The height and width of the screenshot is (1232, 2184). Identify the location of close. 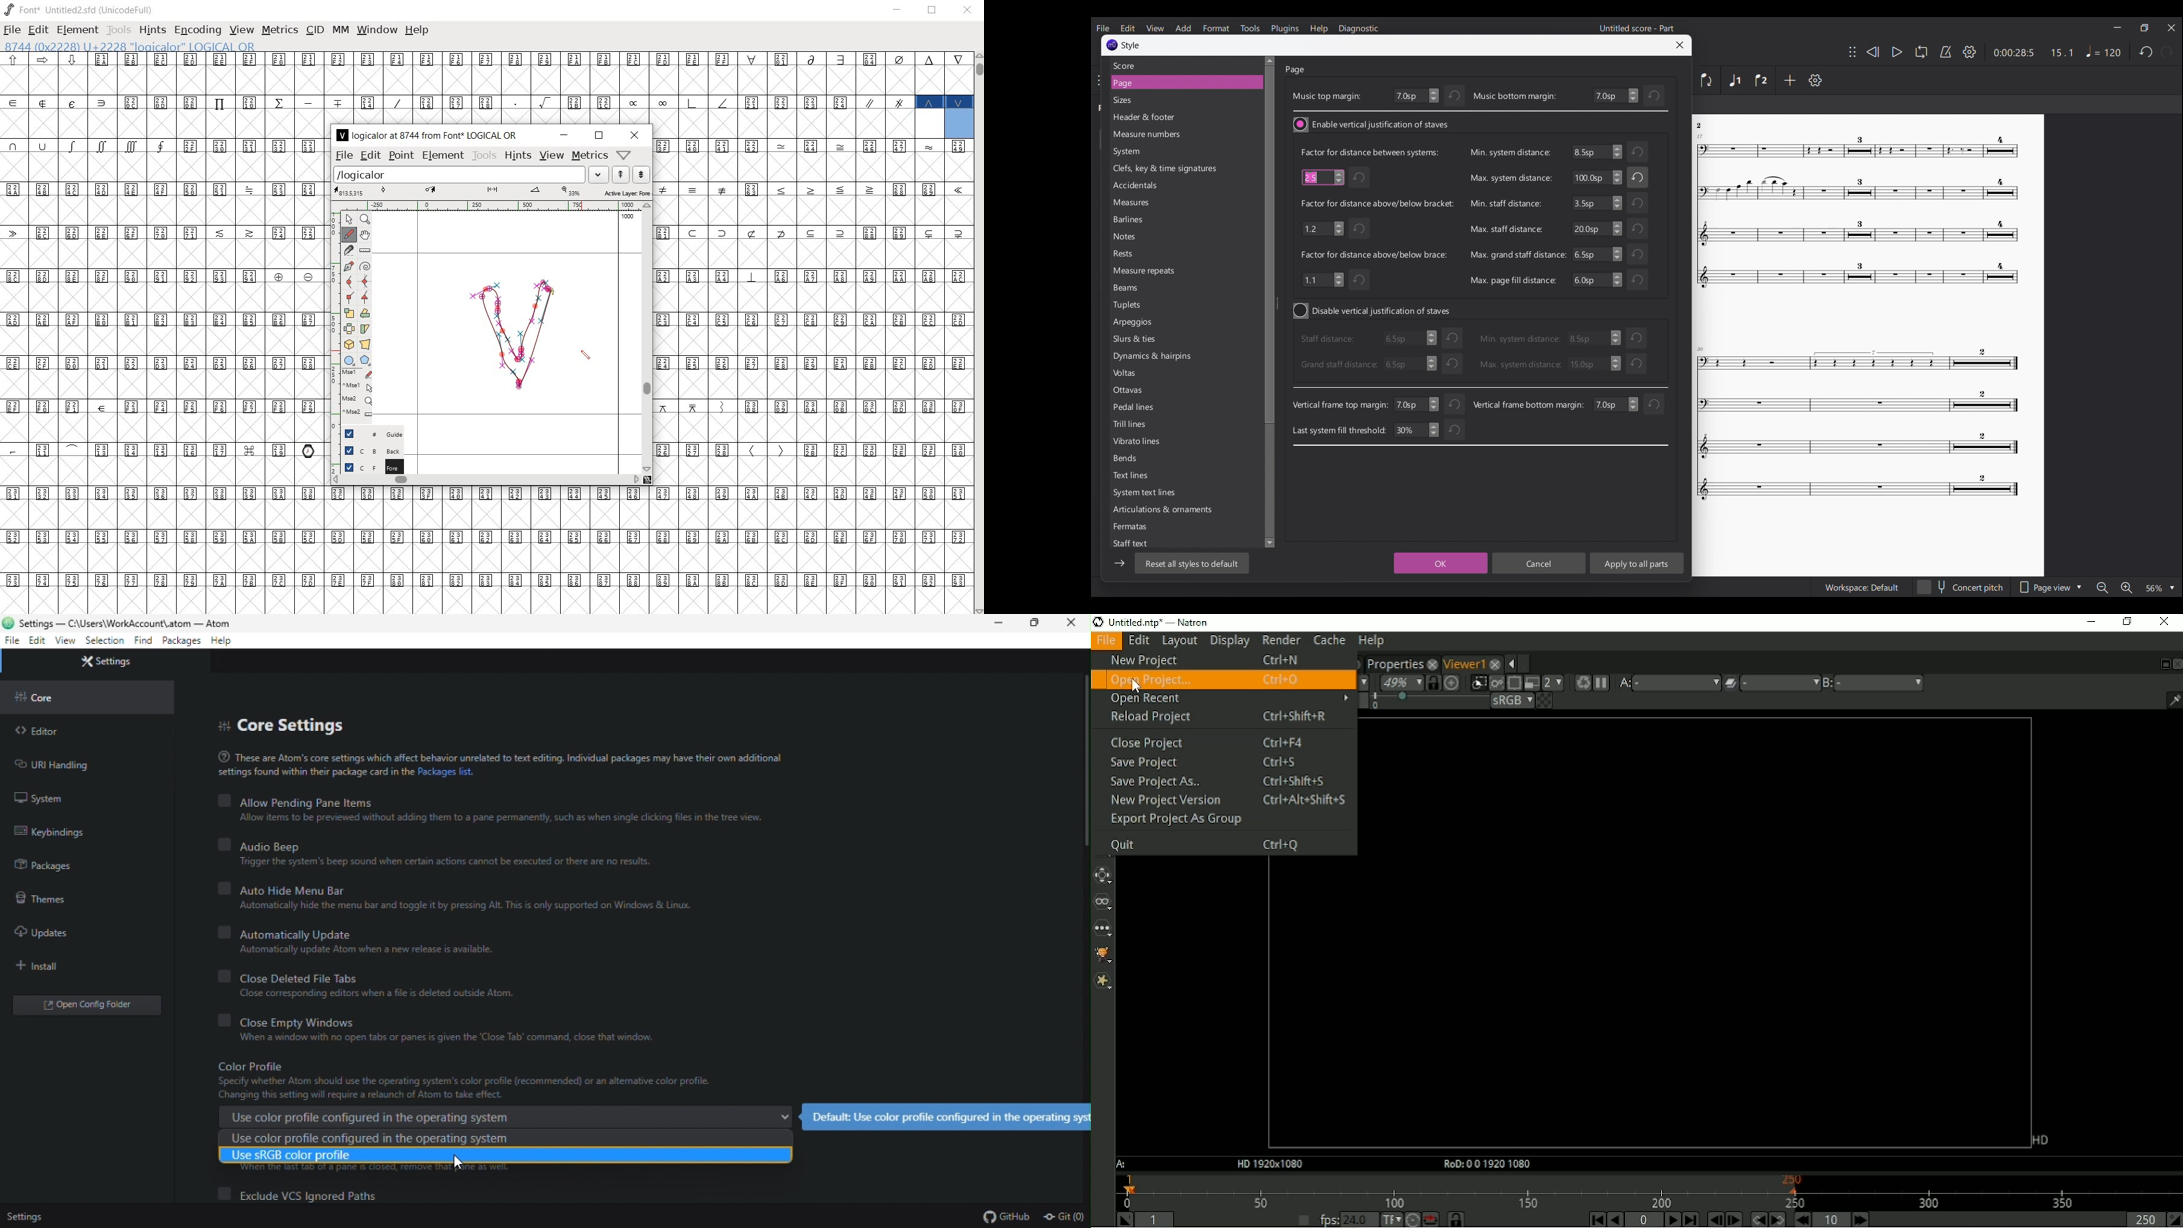
(1075, 626).